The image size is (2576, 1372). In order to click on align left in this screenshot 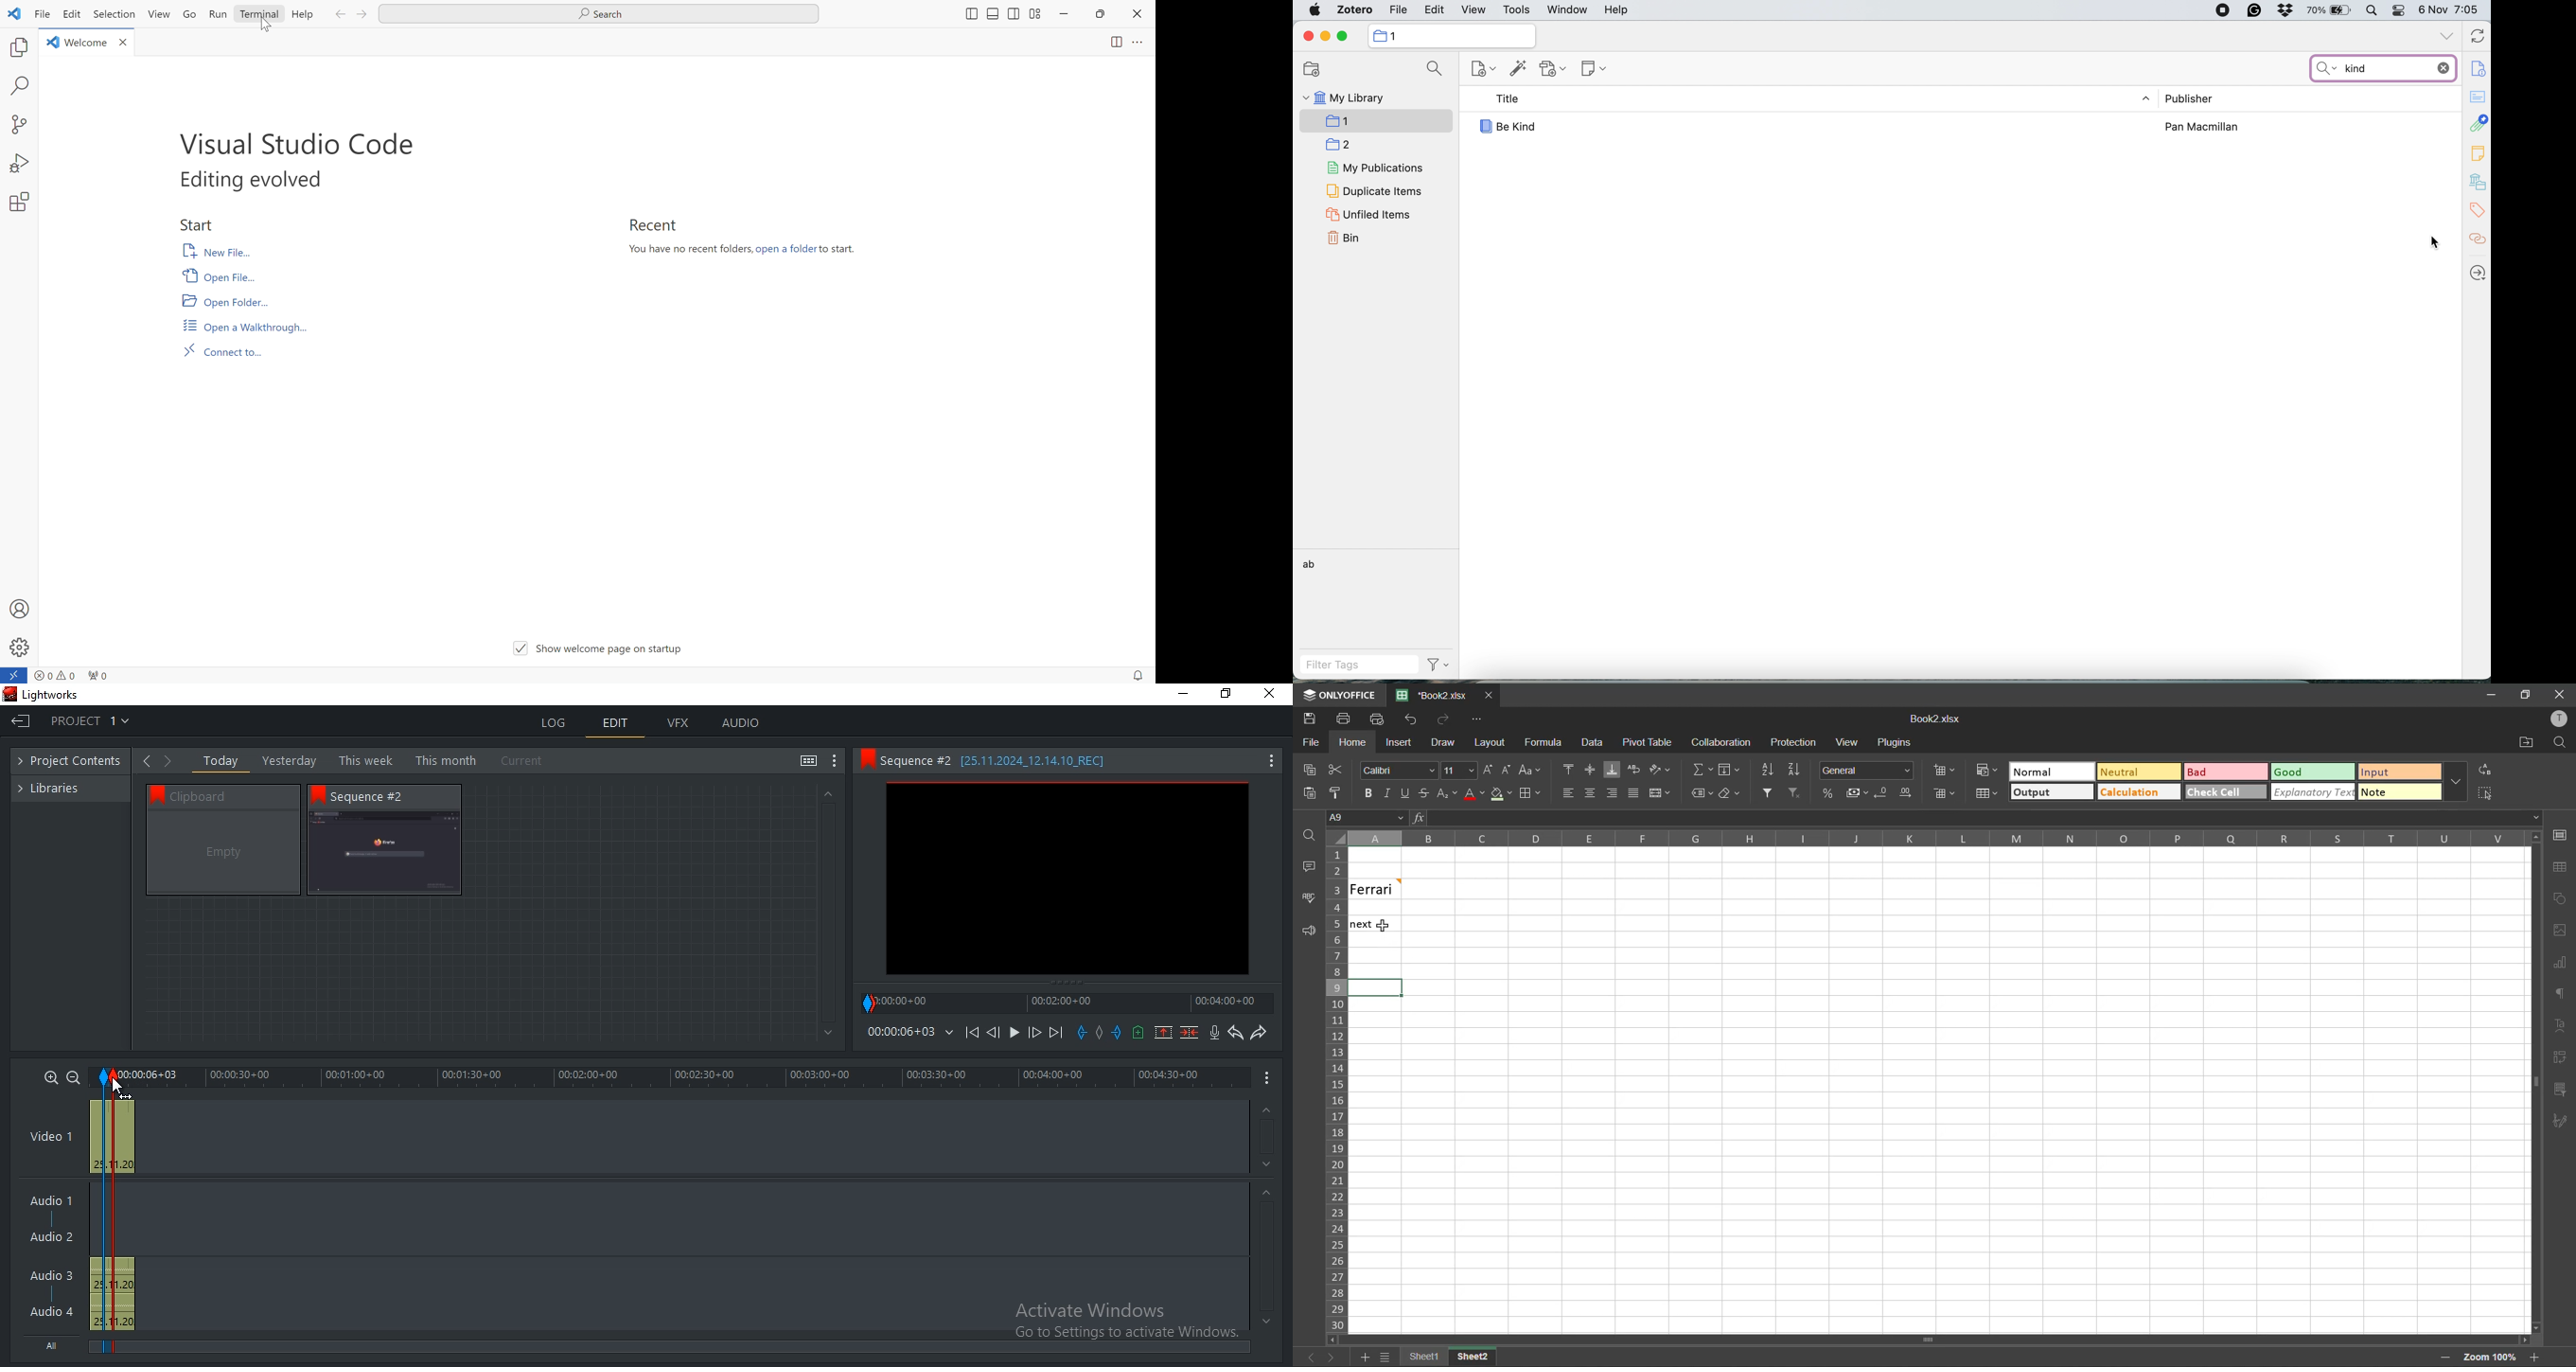, I will do `click(1568, 793)`.